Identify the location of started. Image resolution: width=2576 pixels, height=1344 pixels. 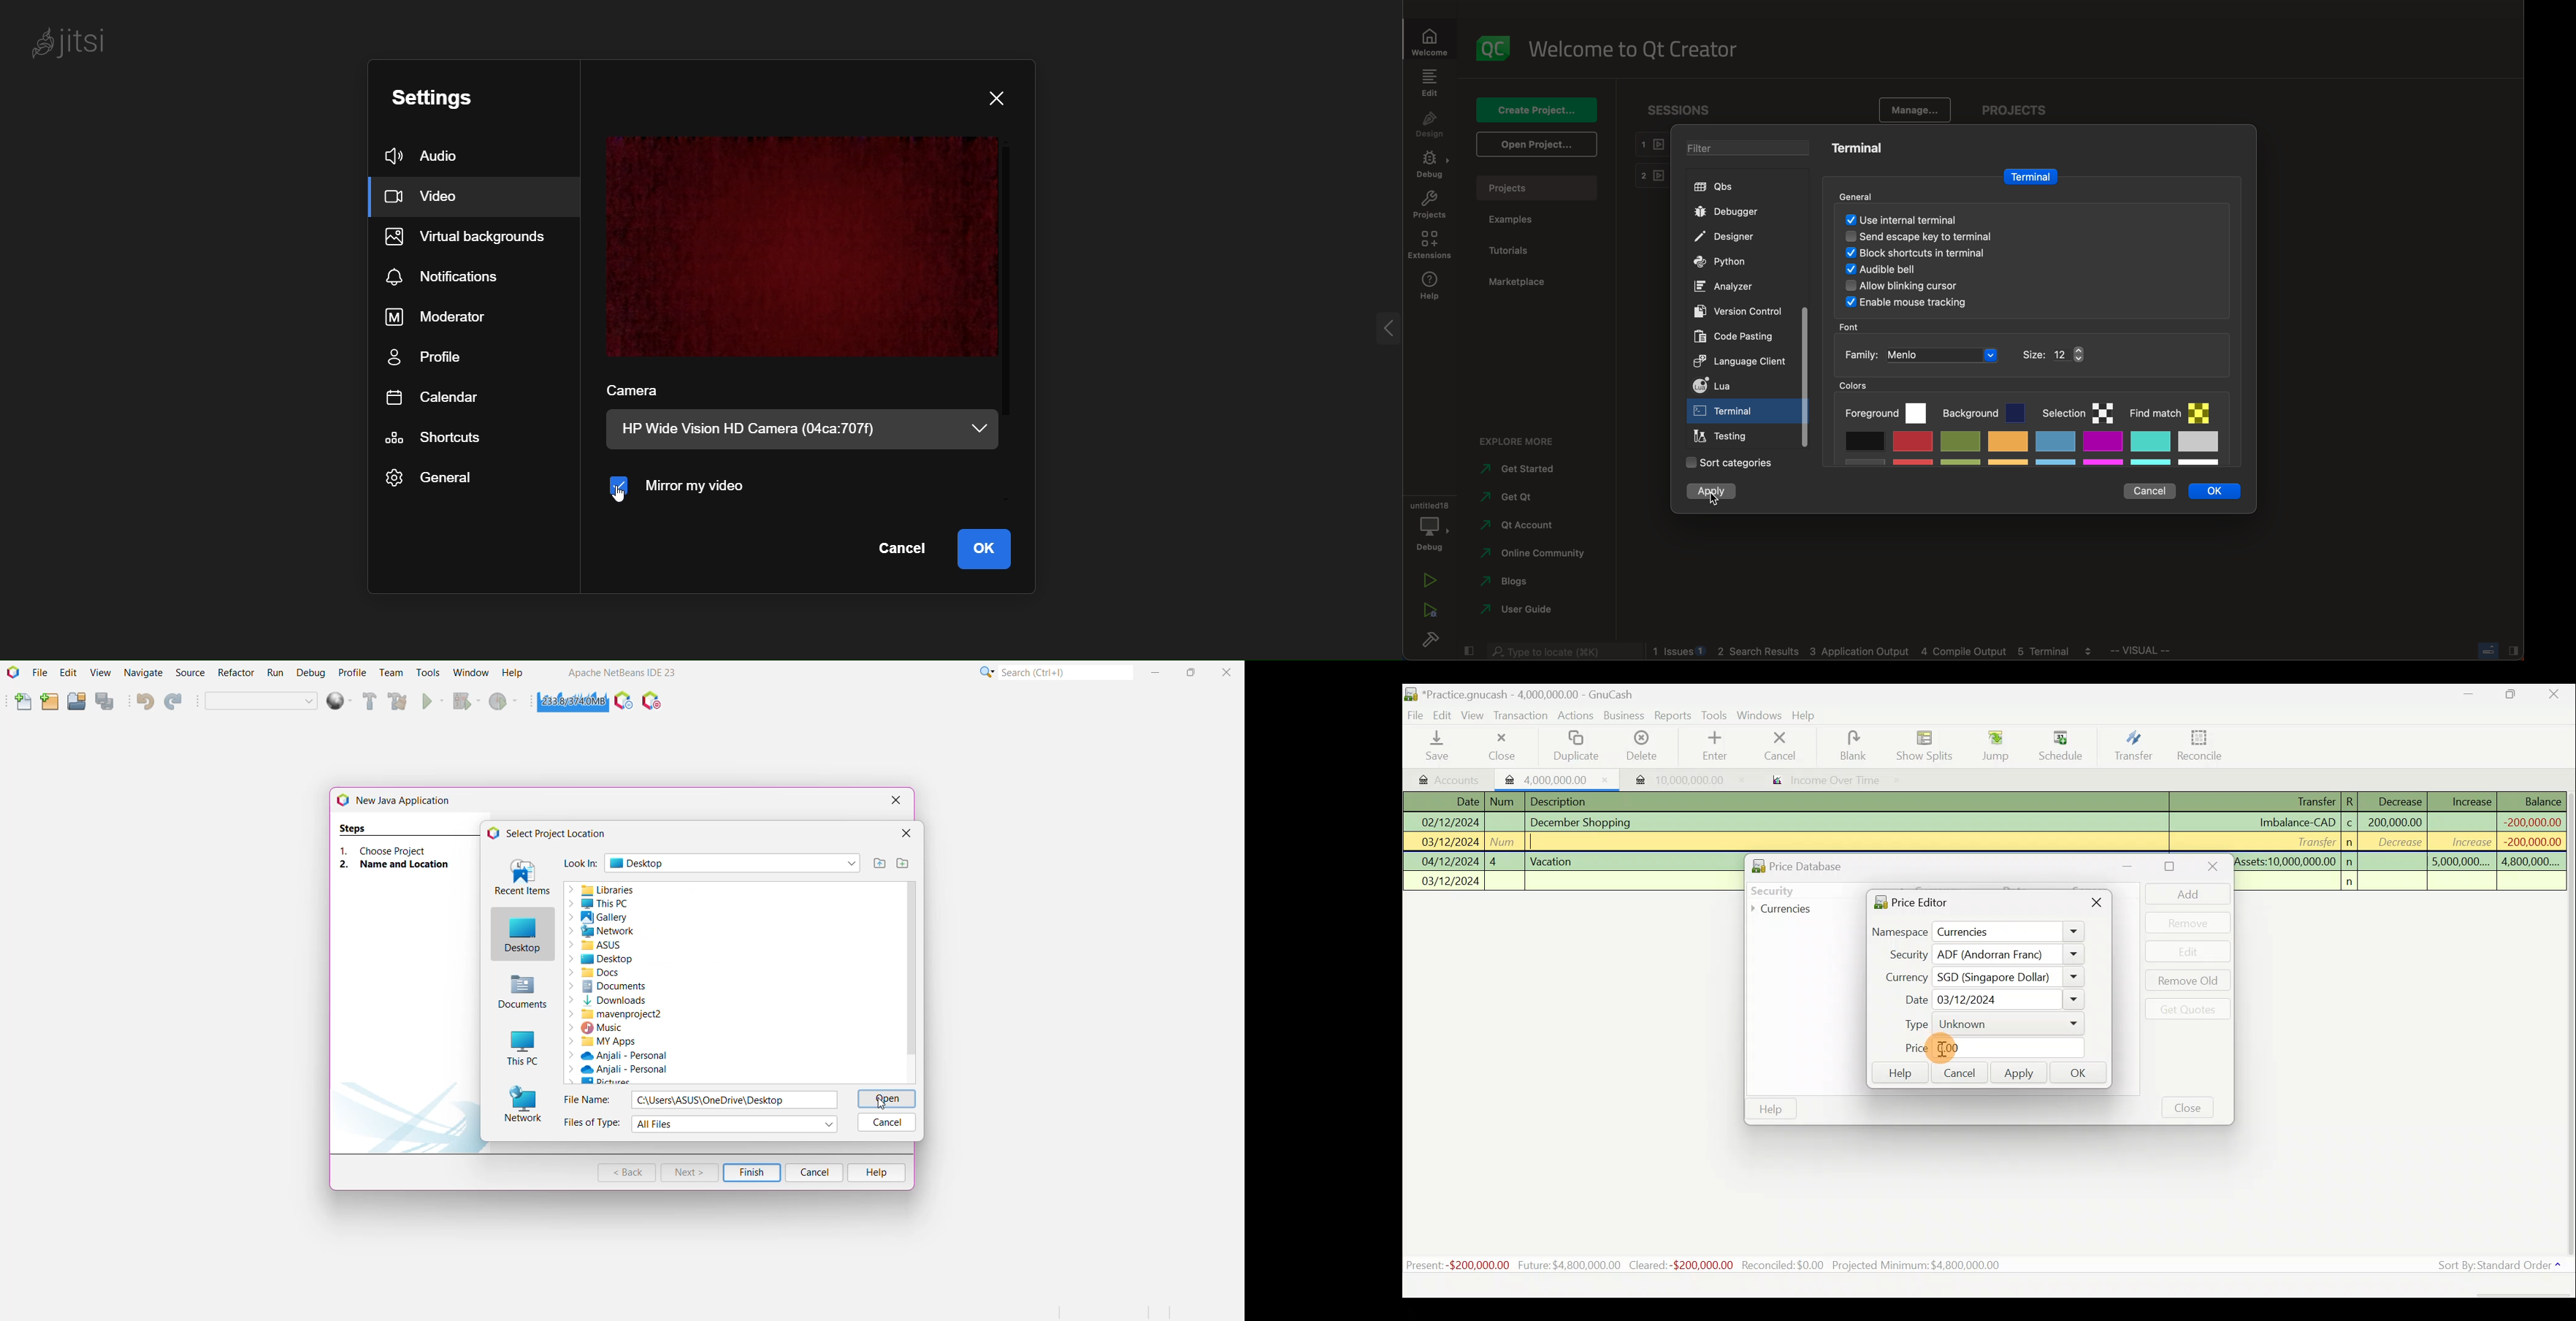
(1525, 469).